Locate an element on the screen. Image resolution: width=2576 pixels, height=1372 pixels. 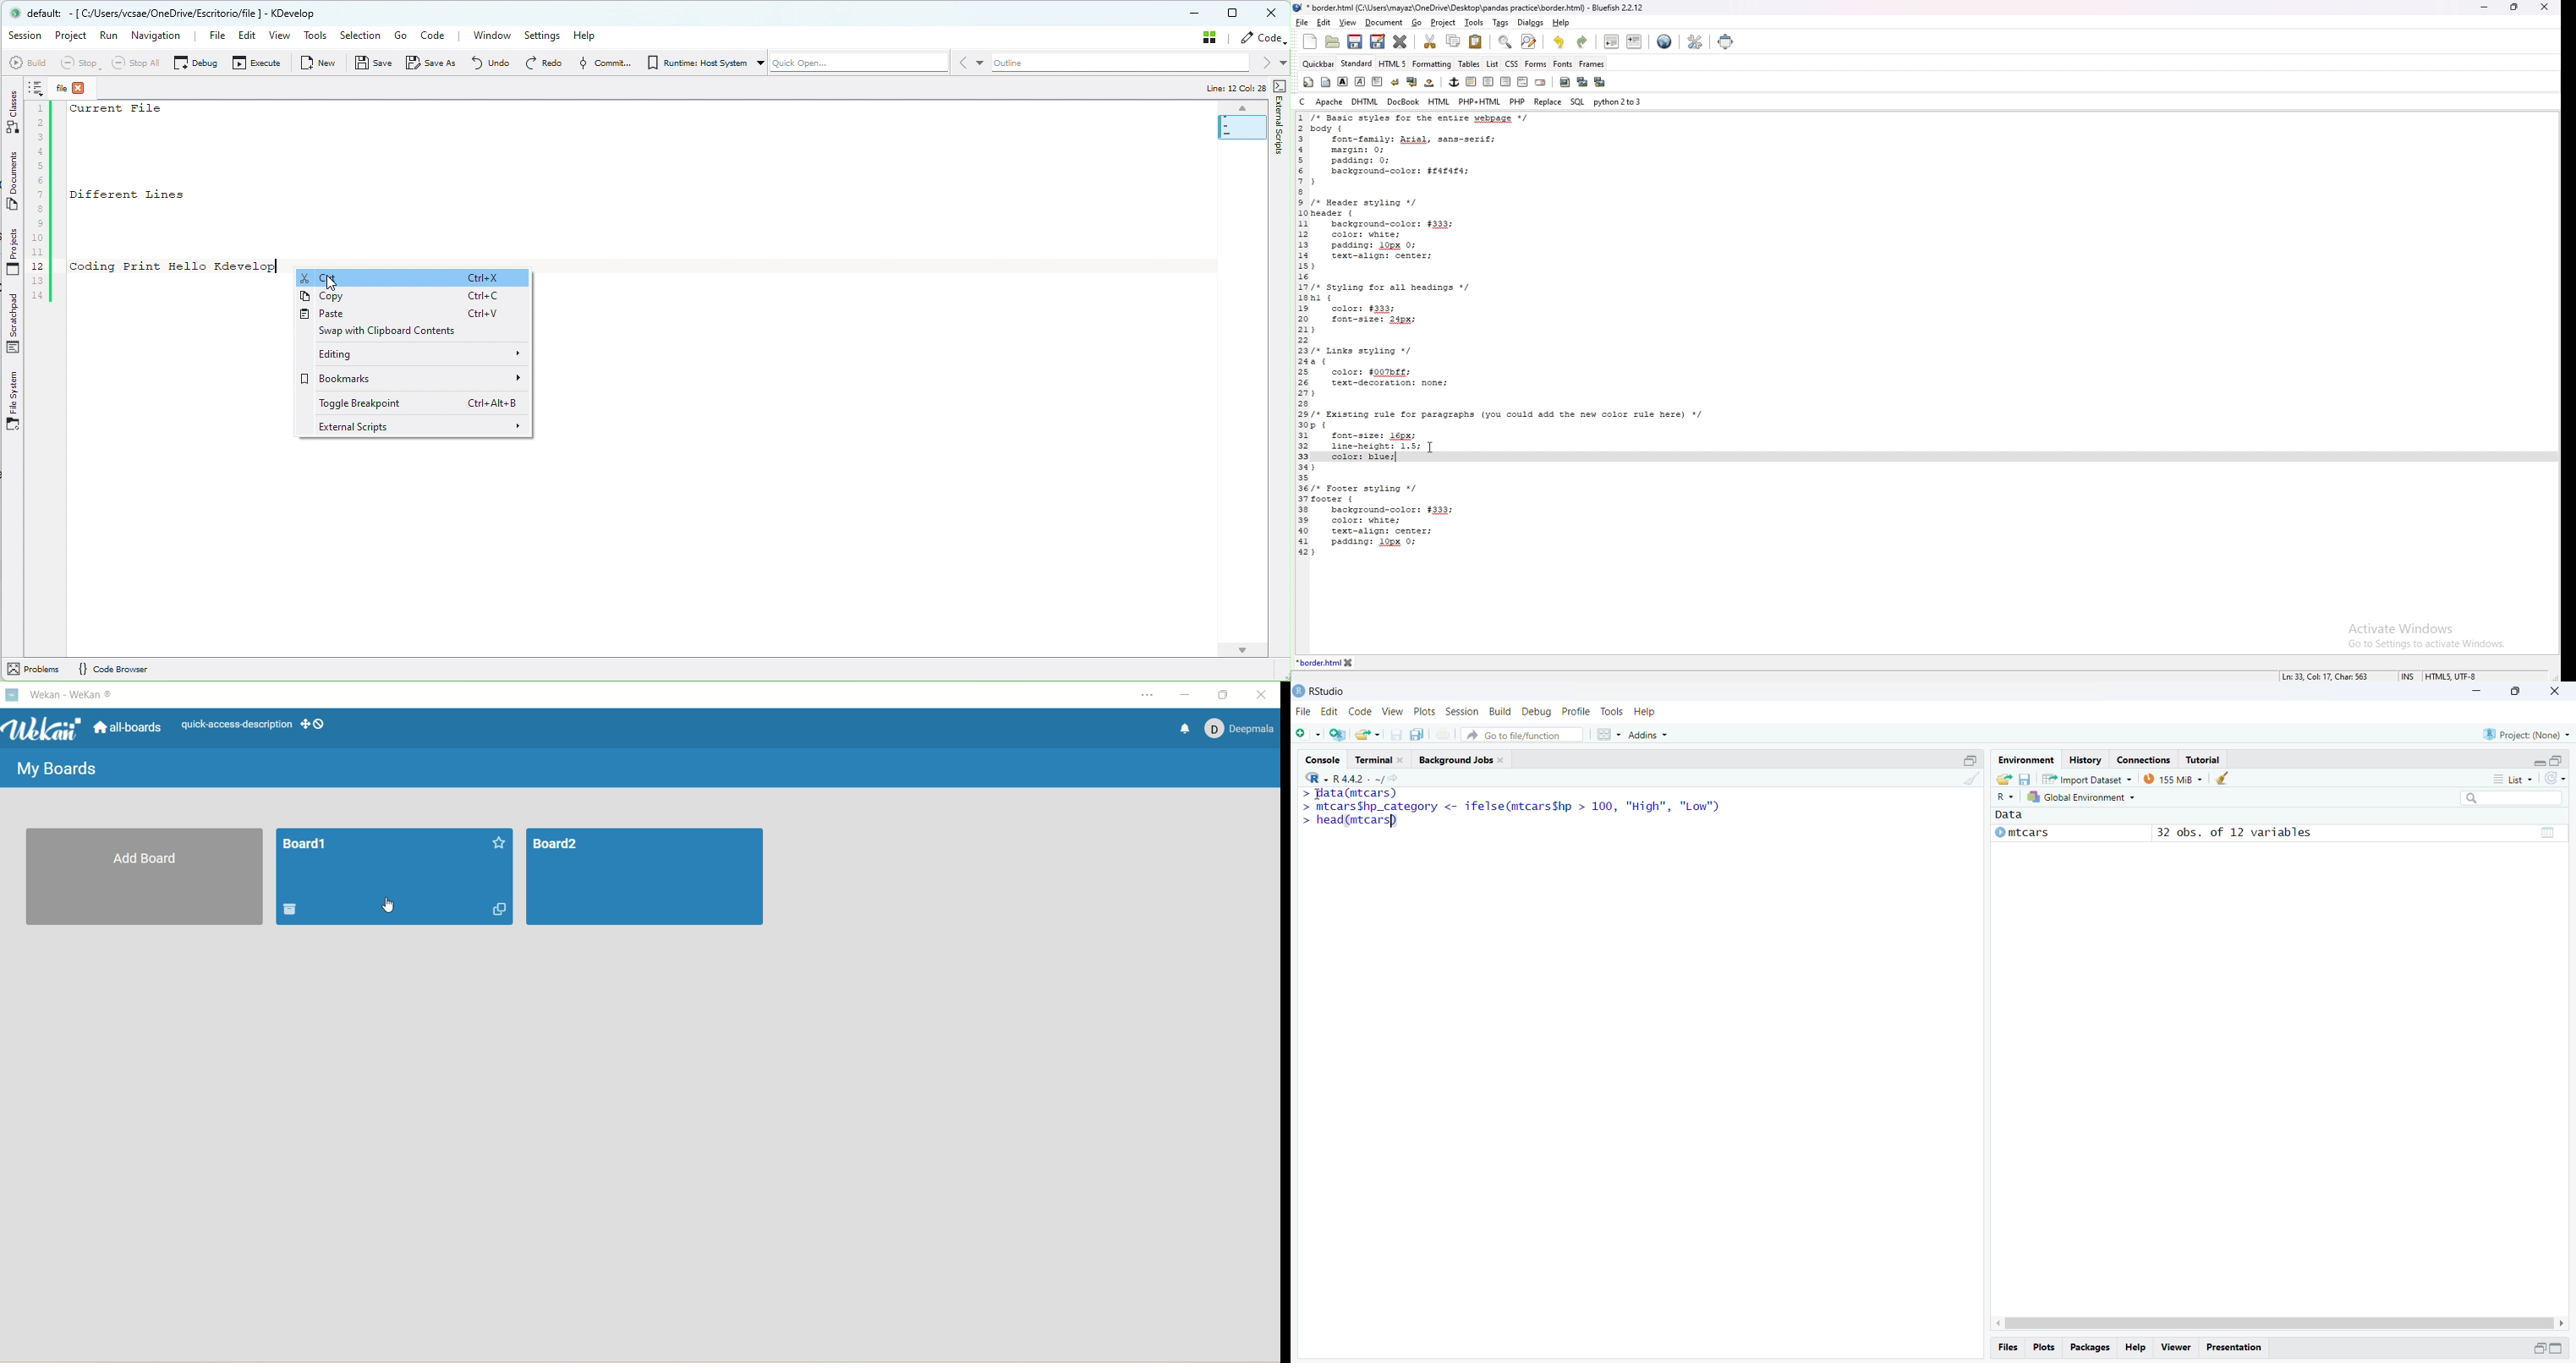
quickbar is located at coordinates (1319, 64).